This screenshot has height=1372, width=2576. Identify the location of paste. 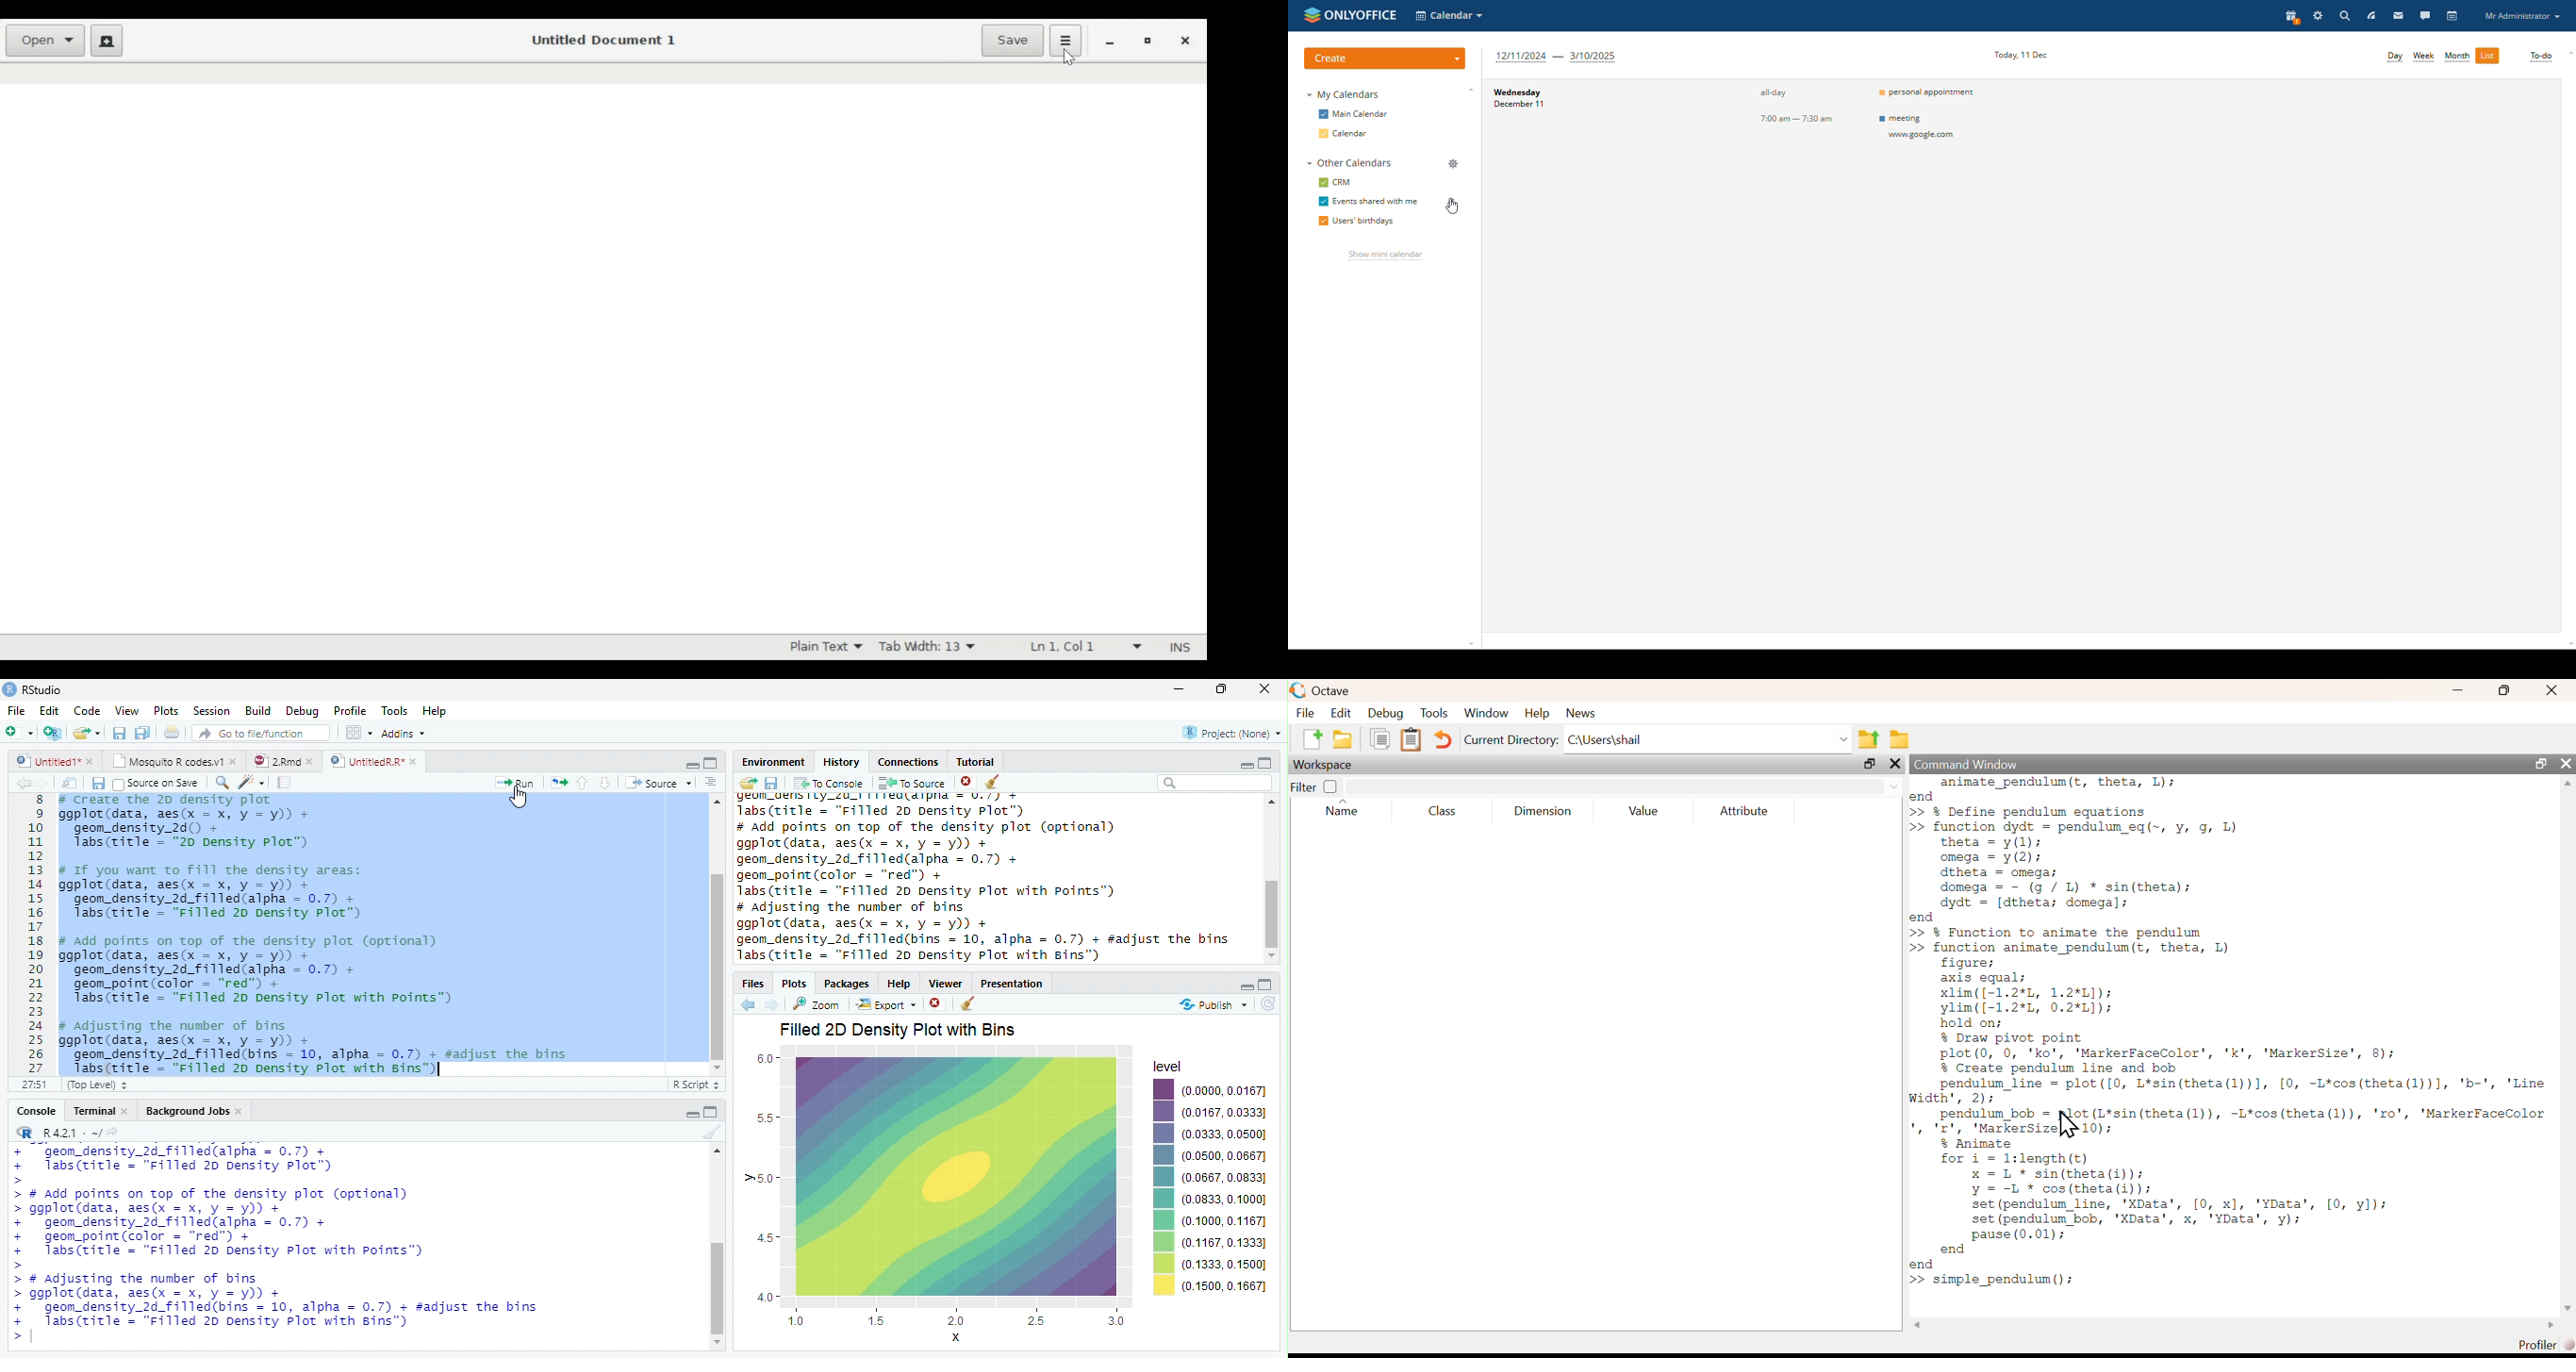
(1412, 740).